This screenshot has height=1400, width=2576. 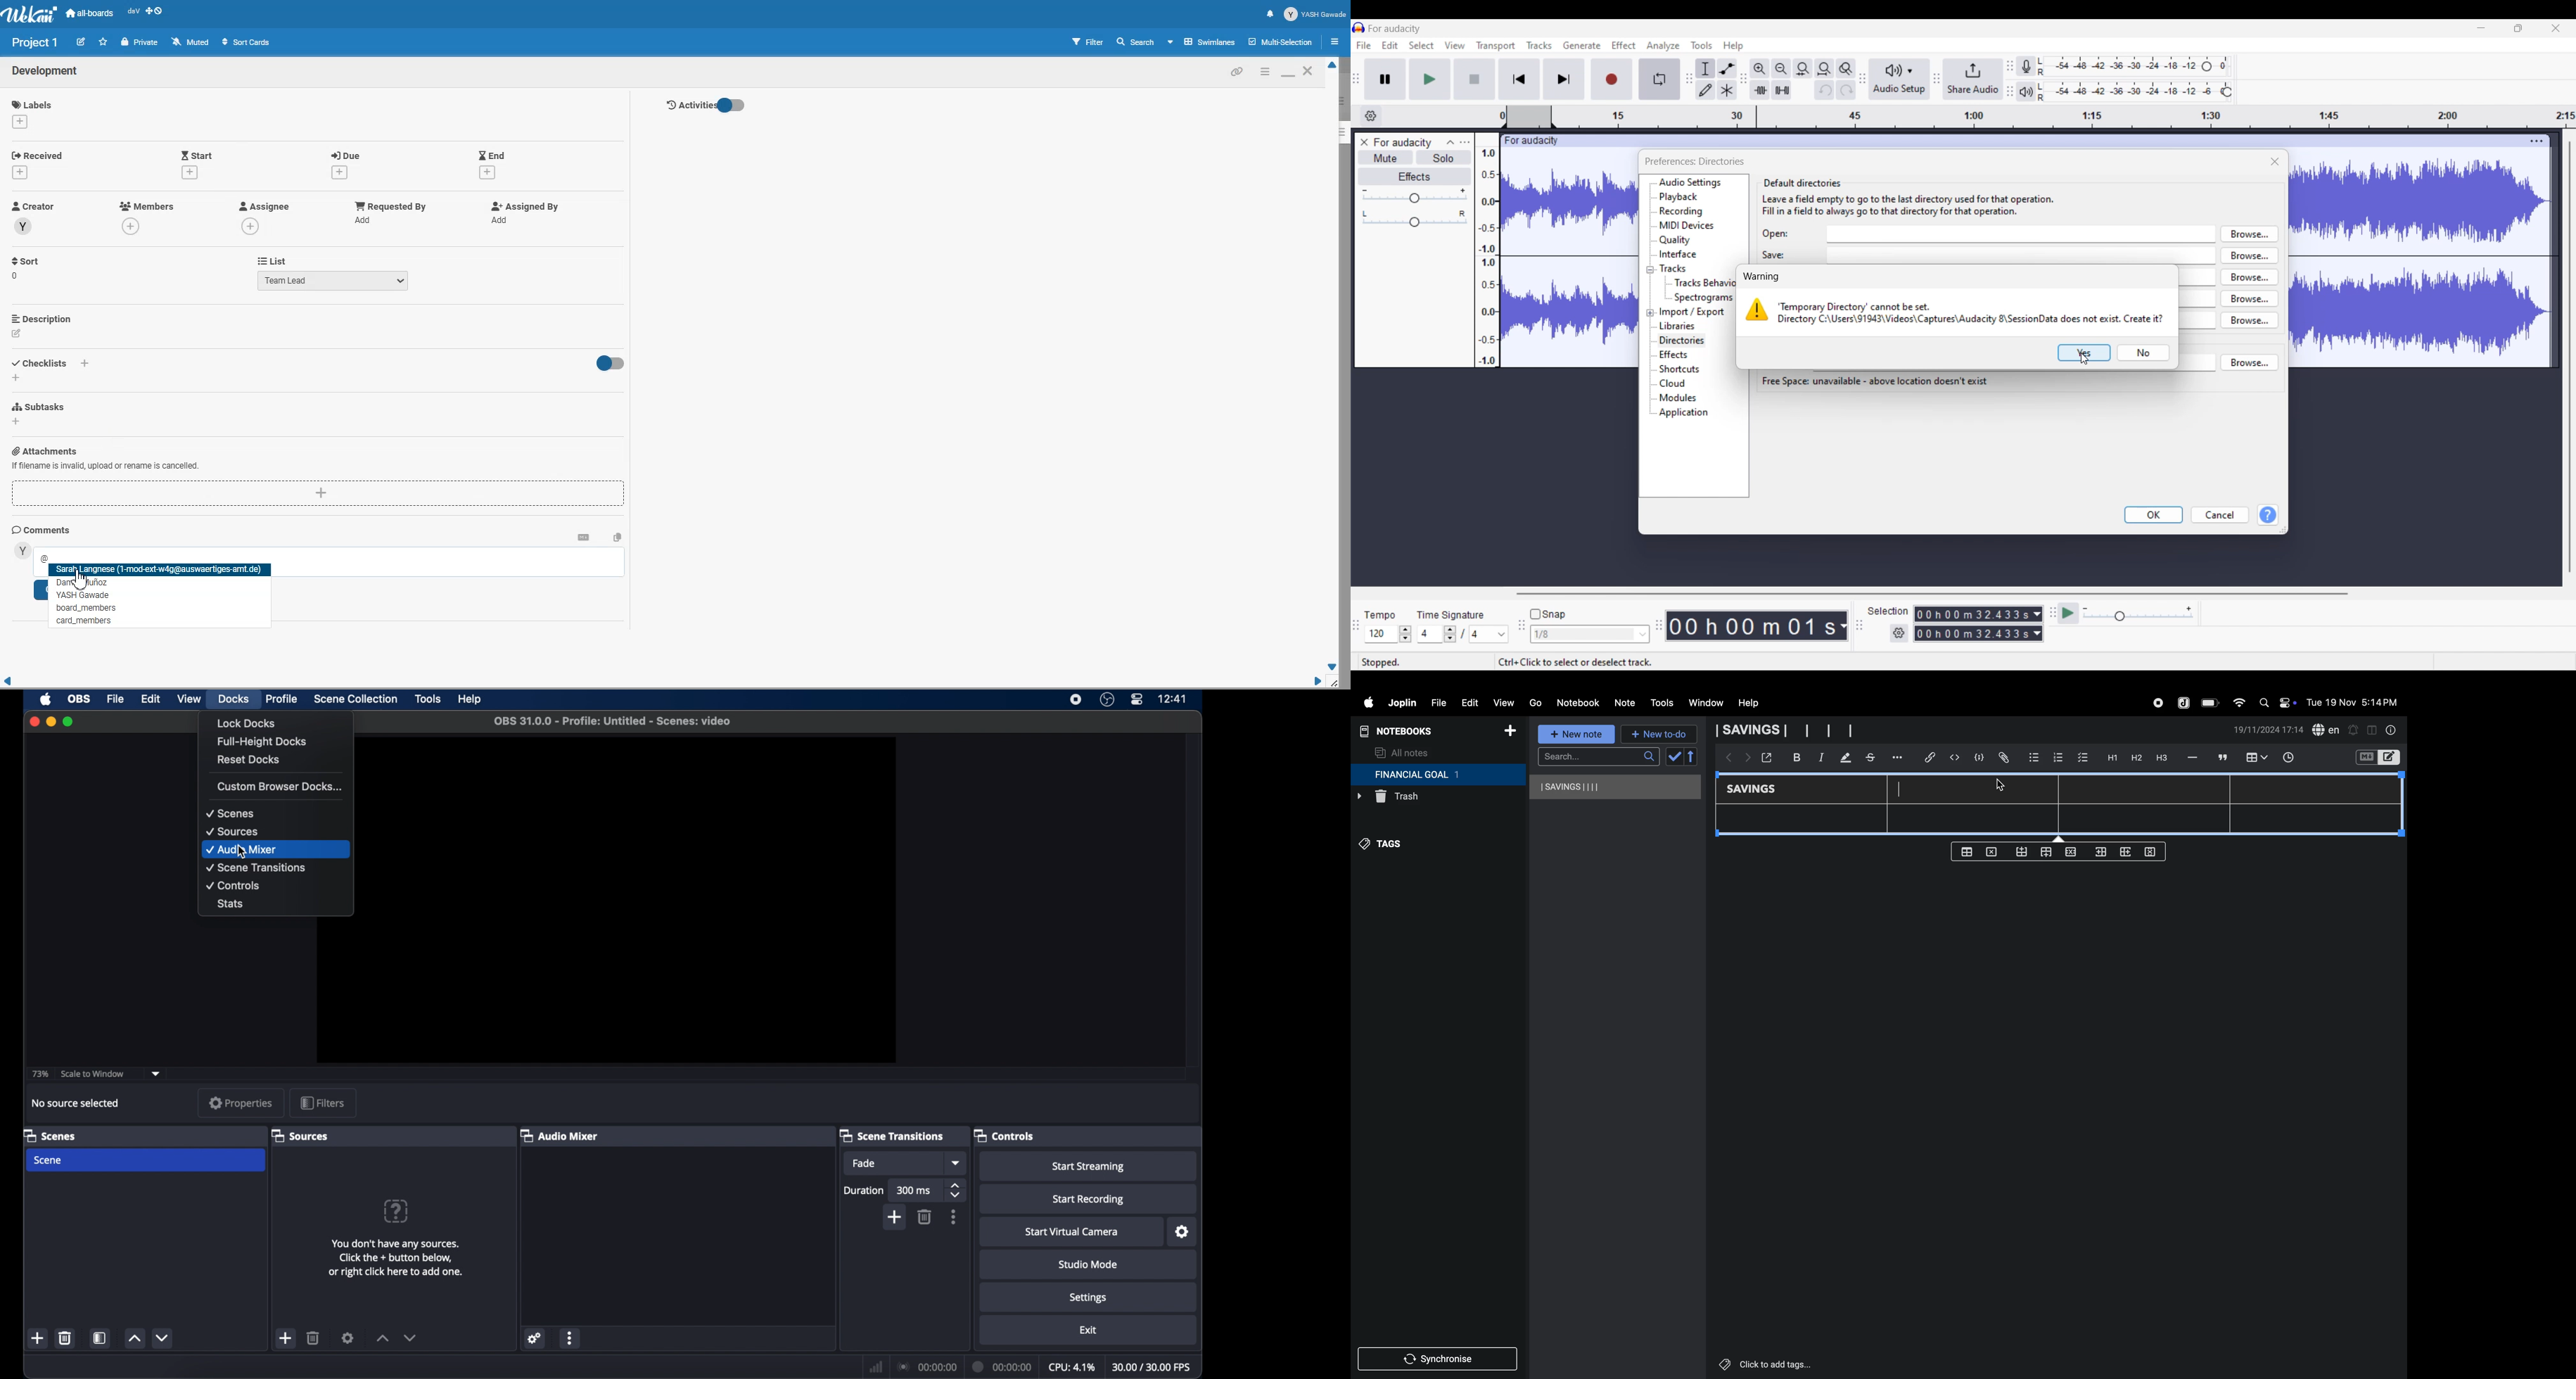 I want to click on Trim audio outside selection, so click(x=1760, y=89).